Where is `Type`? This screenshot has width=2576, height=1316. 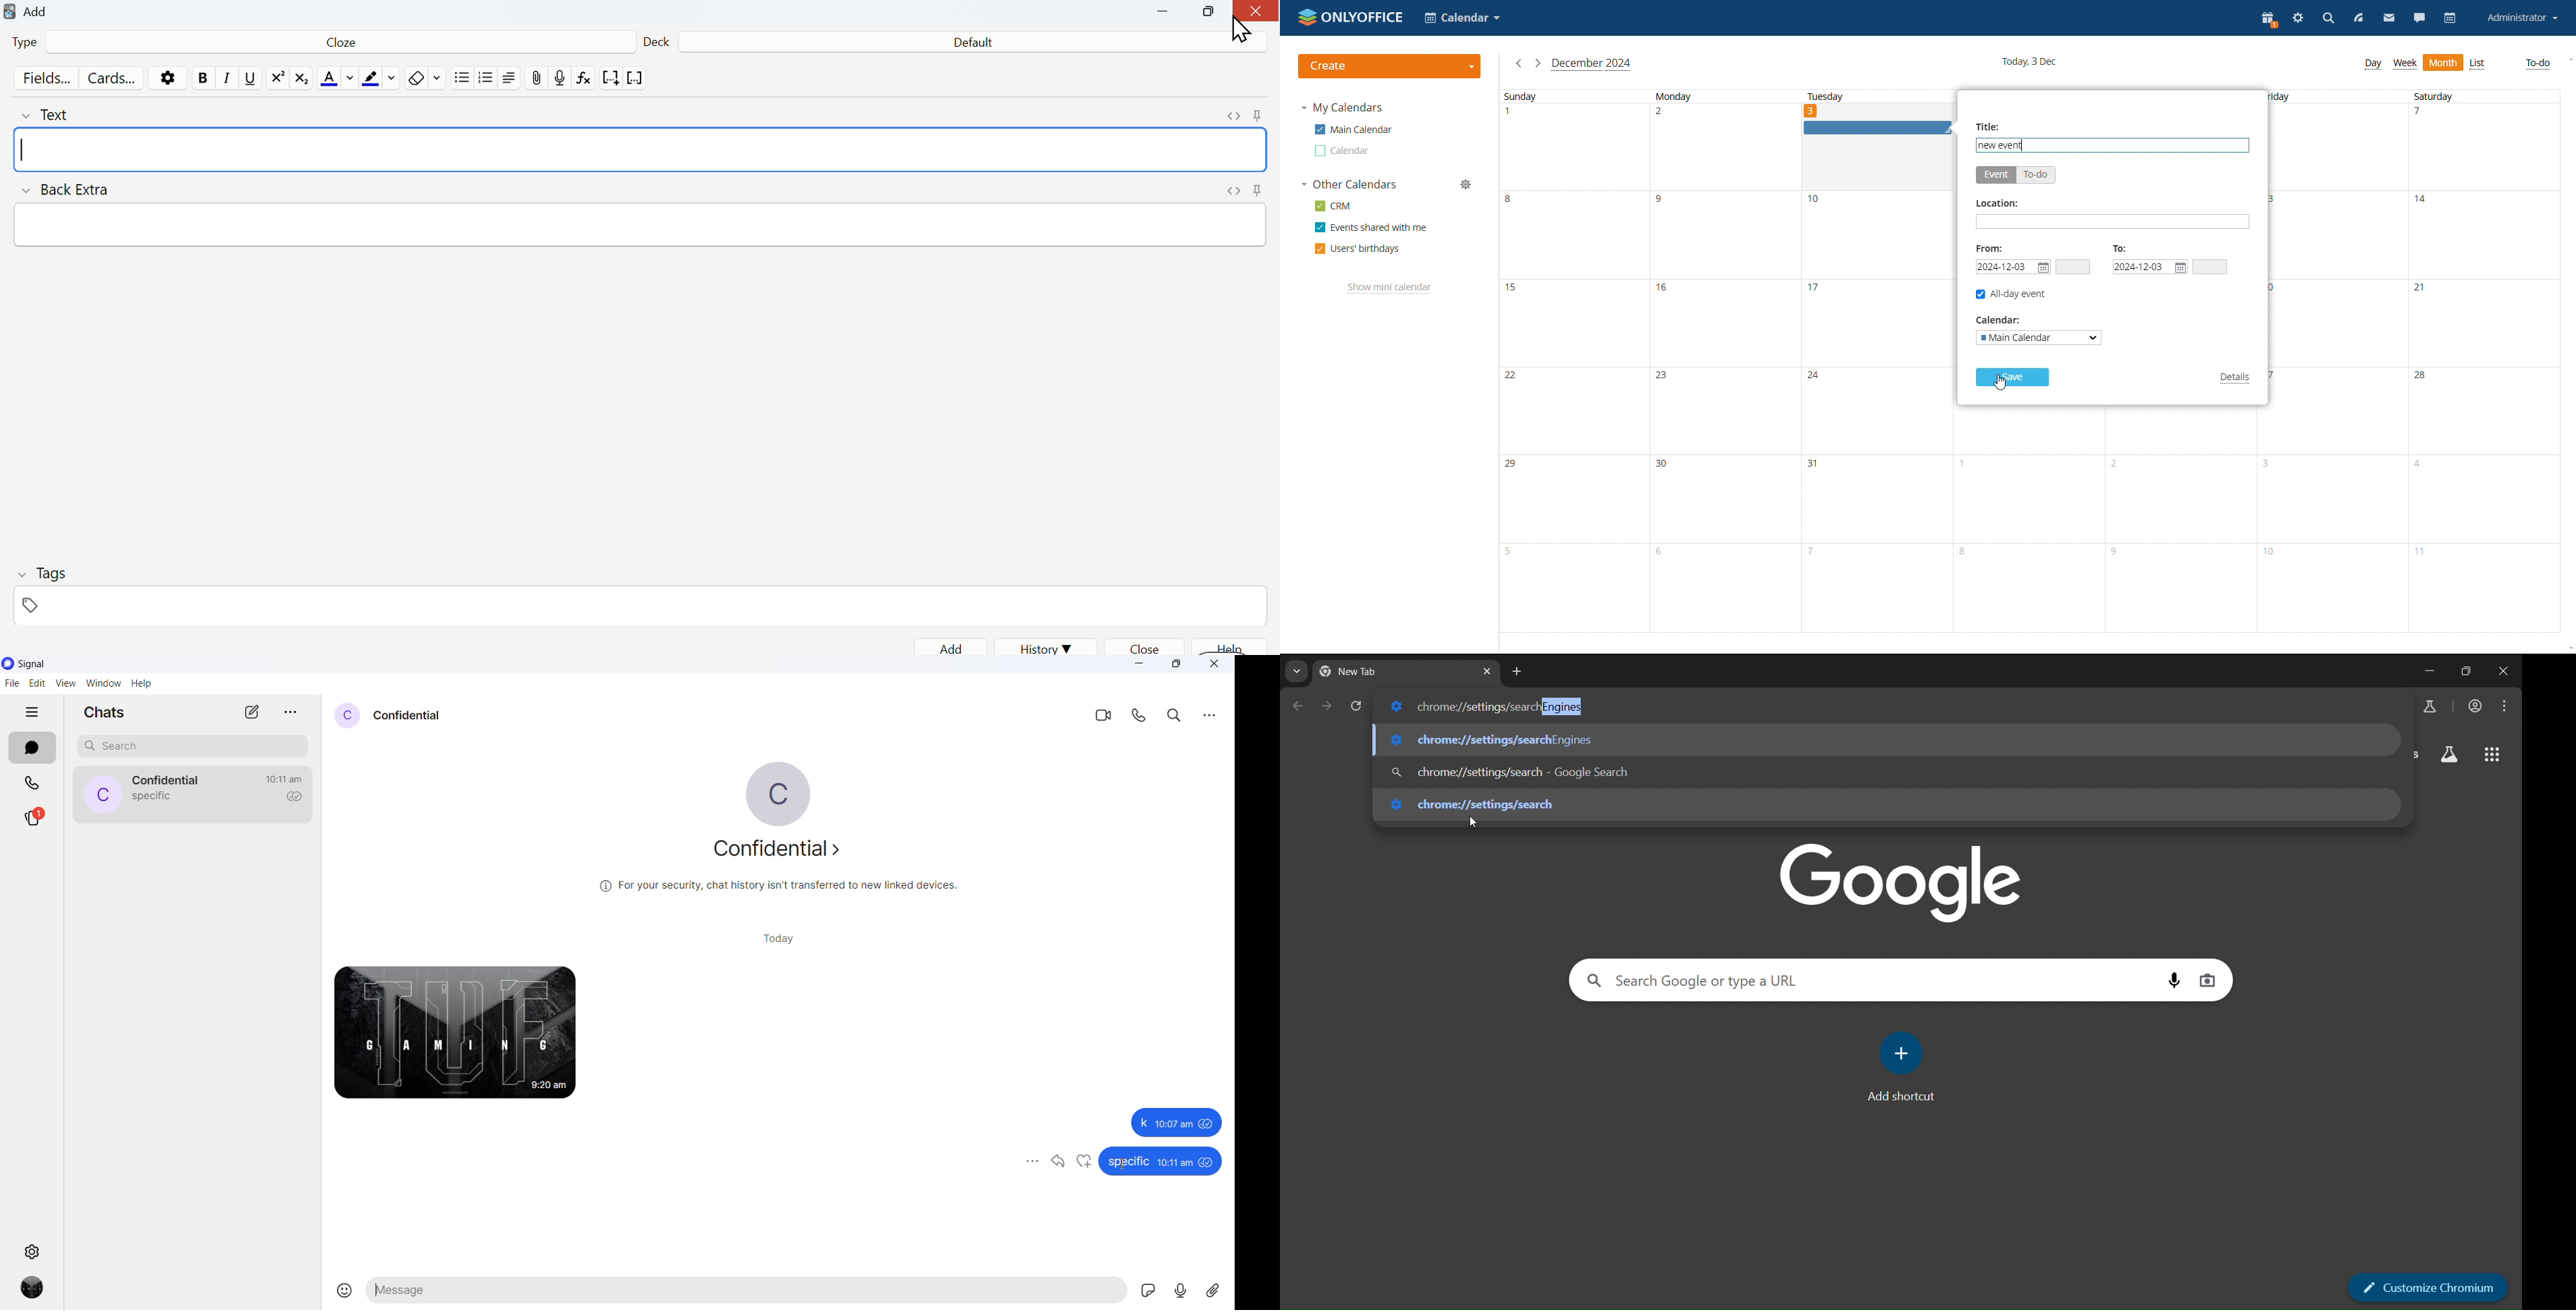 Type is located at coordinates (32, 44).